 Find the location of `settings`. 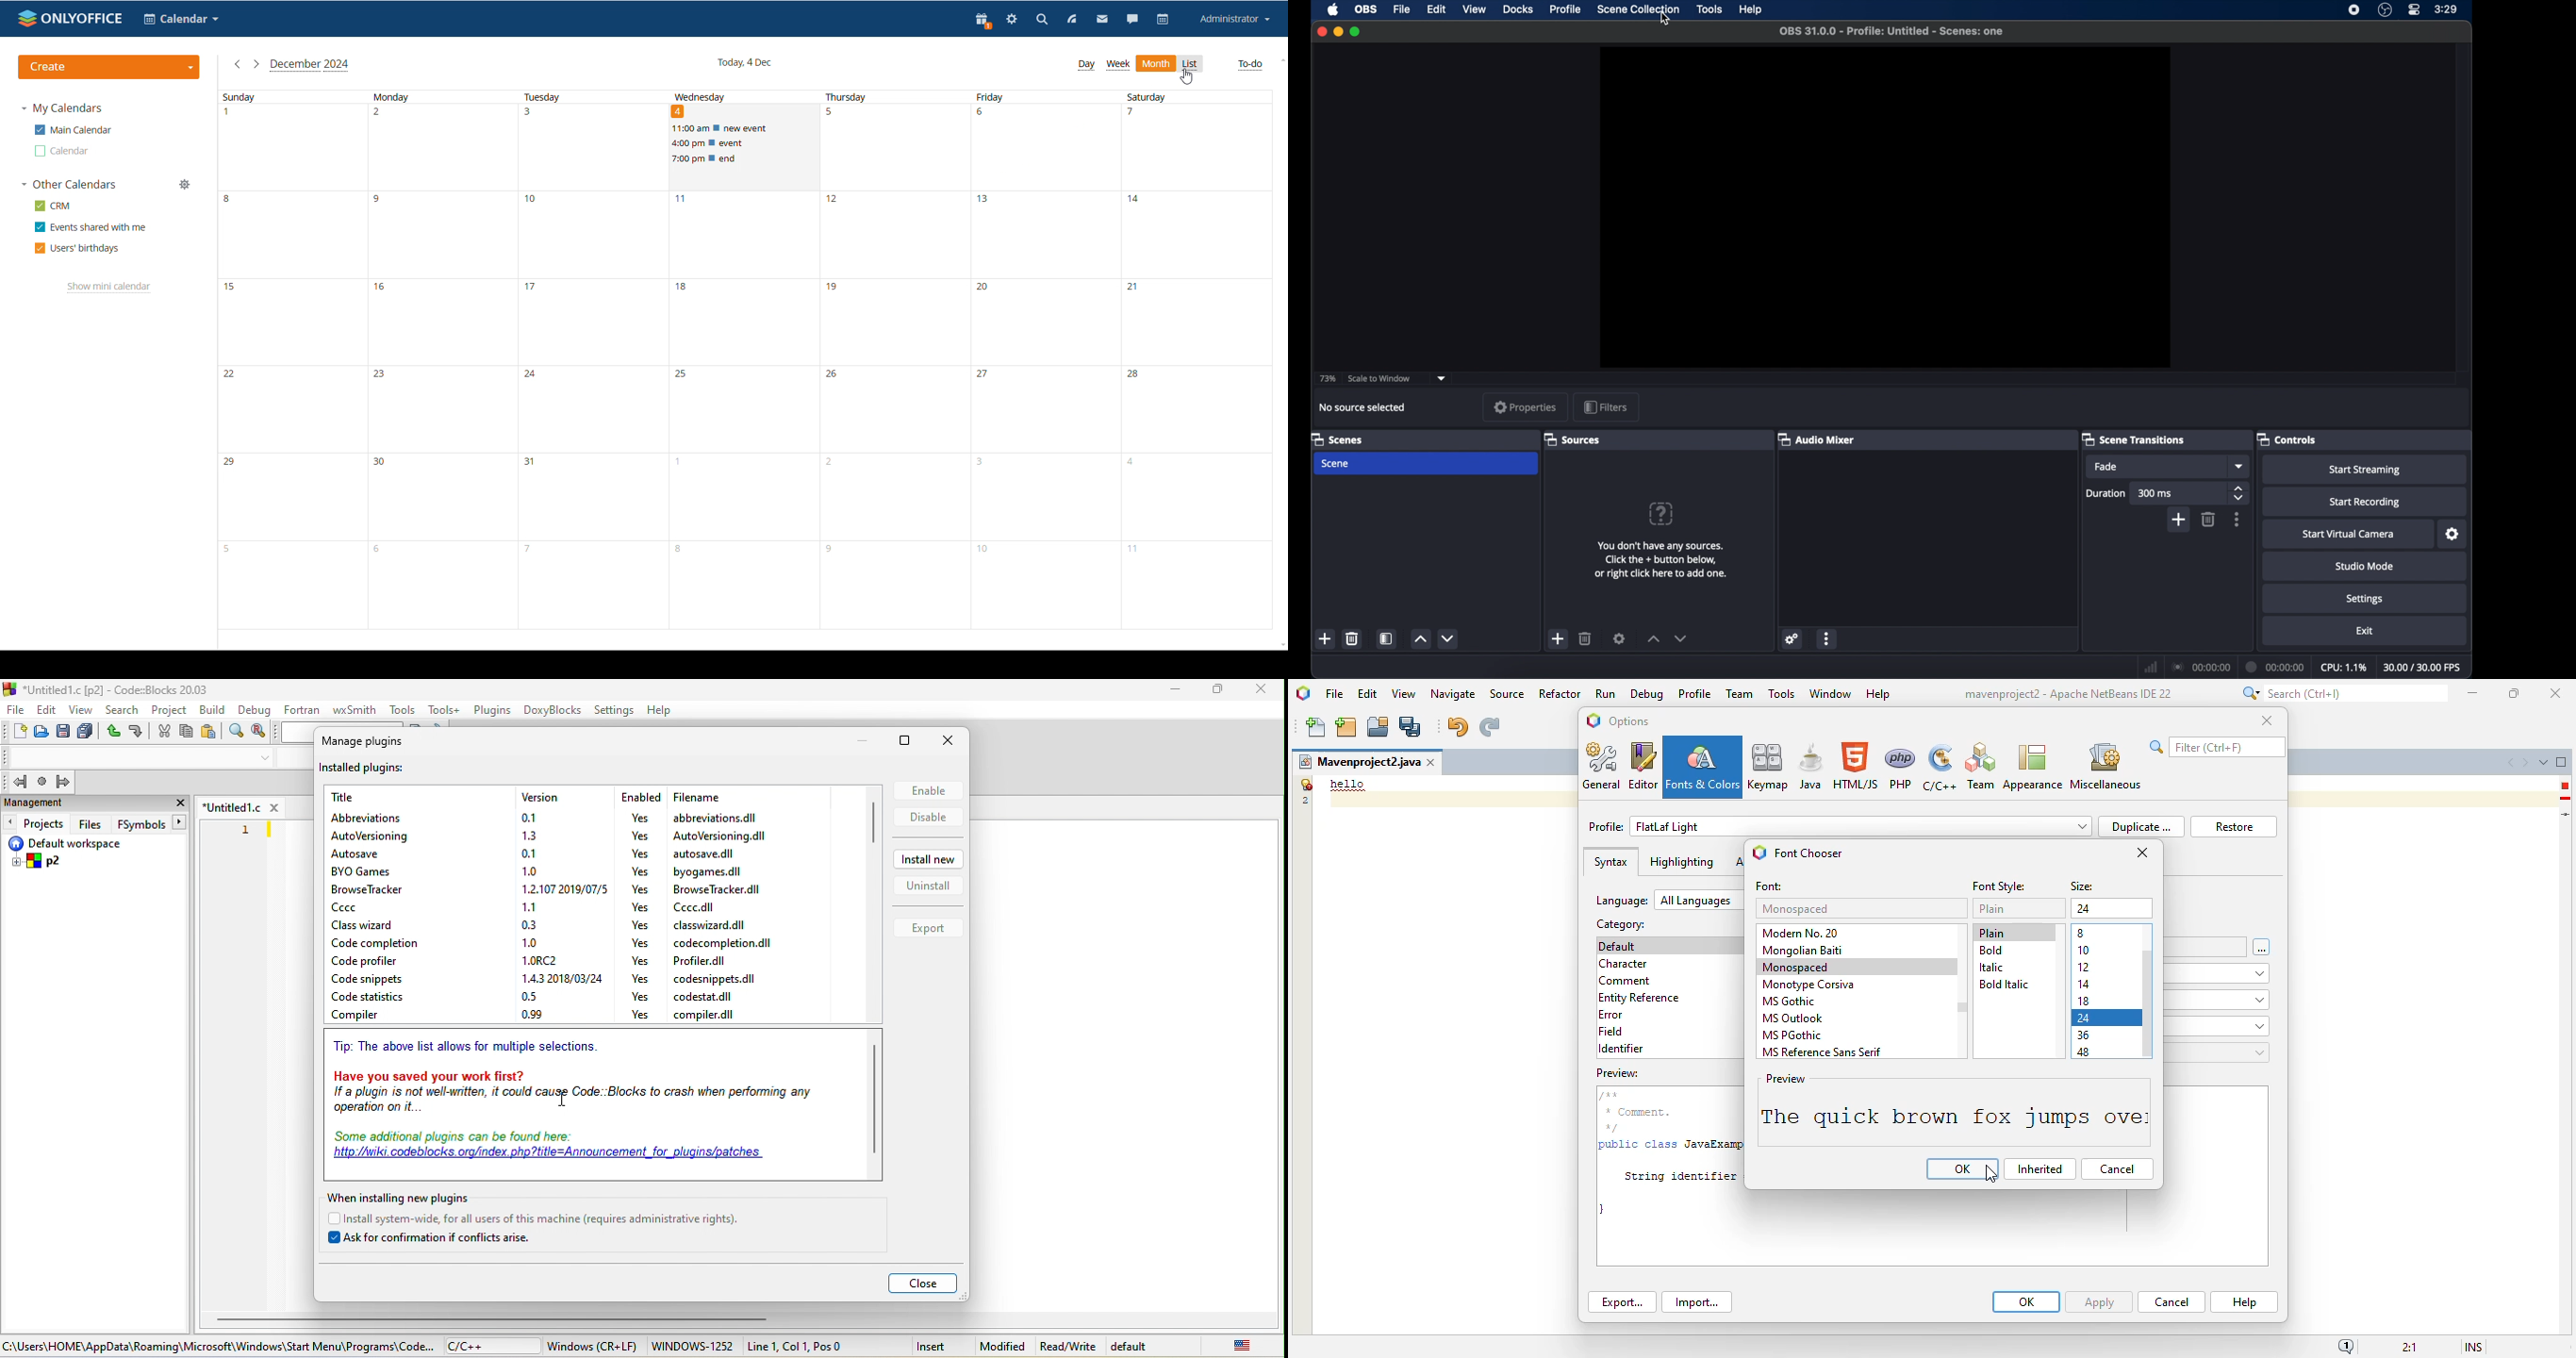

settings is located at coordinates (615, 711).